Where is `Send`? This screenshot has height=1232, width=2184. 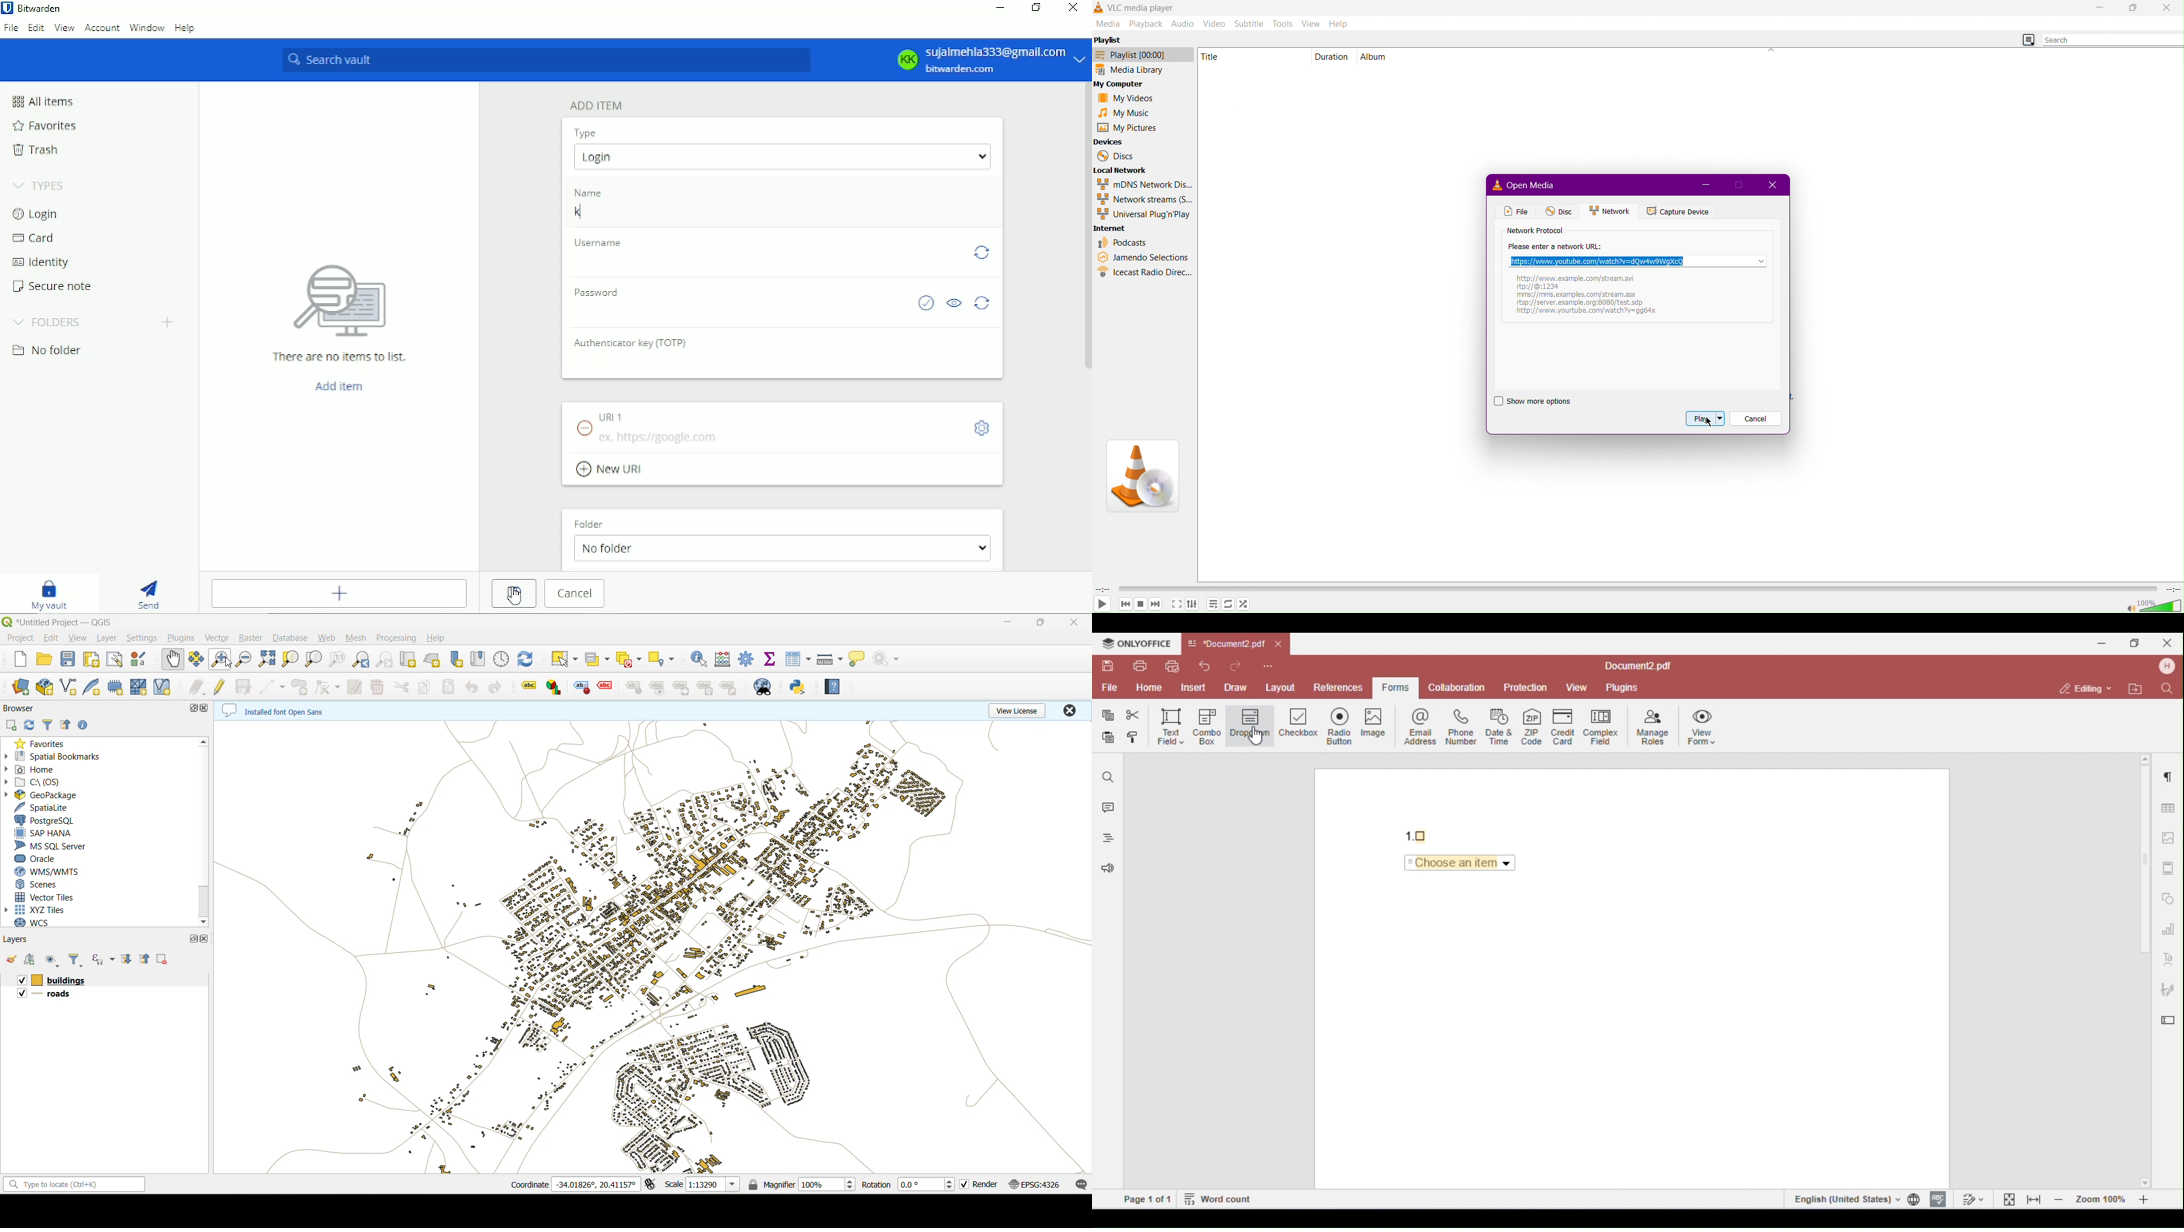
Send is located at coordinates (148, 594).